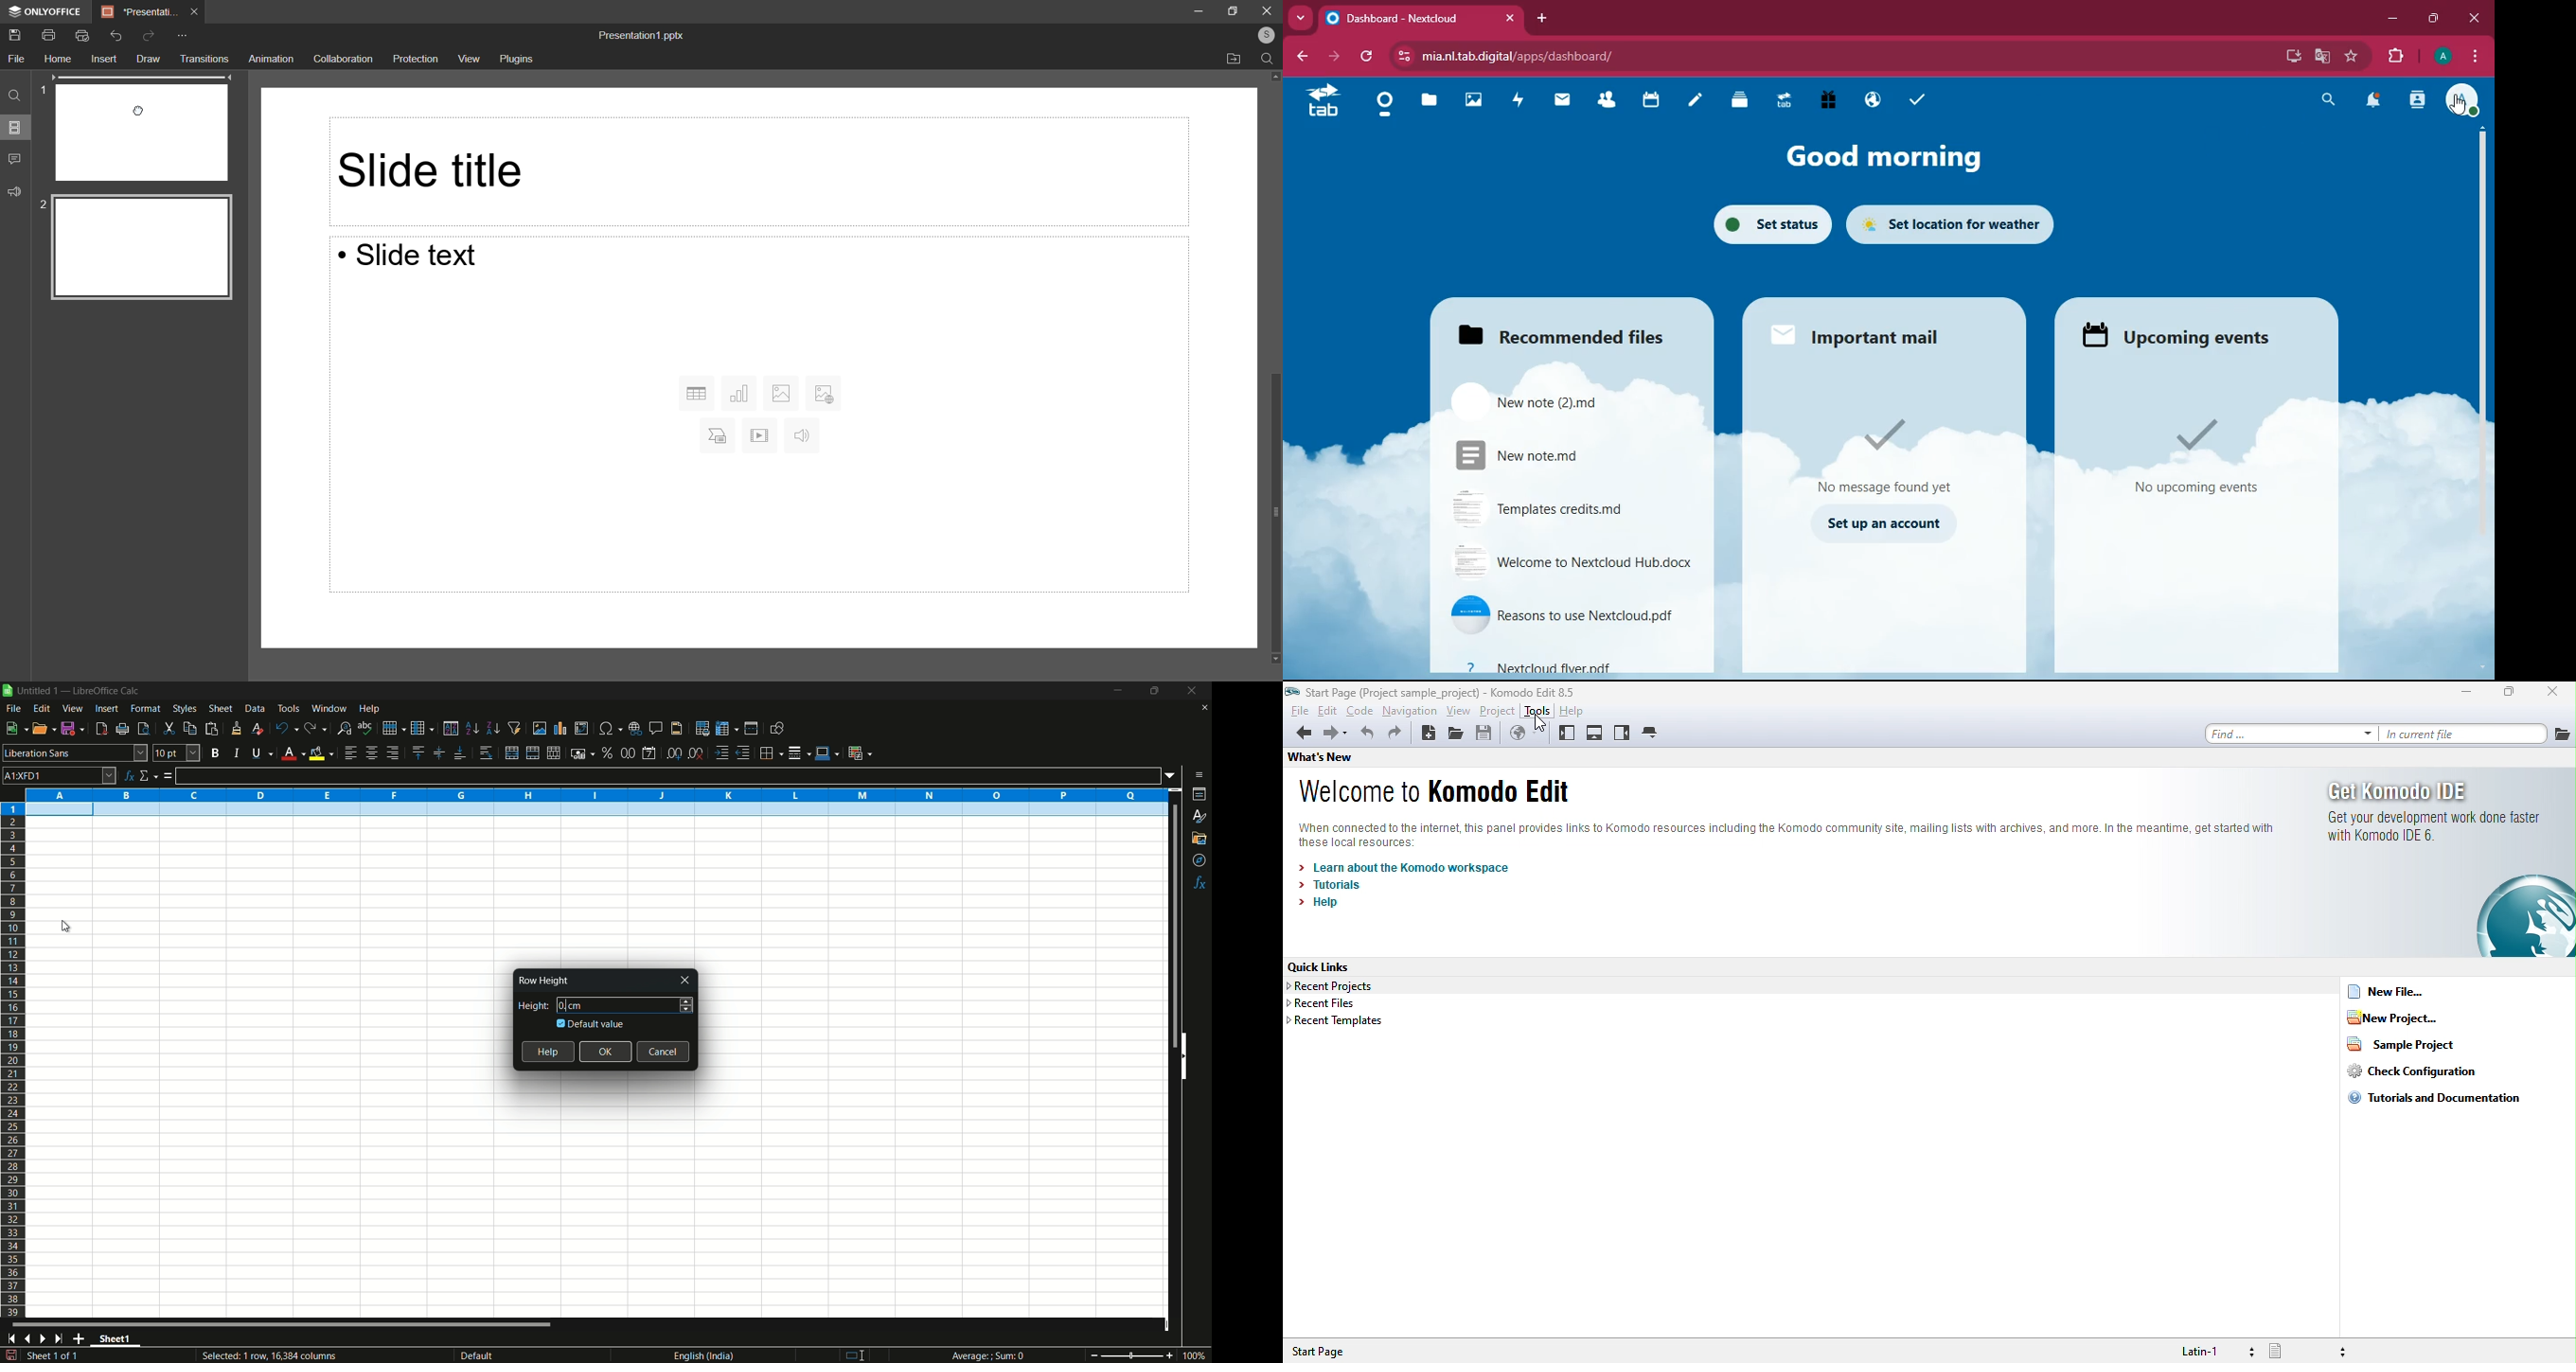 The width and height of the screenshot is (2576, 1372). What do you see at coordinates (2505, 693) in the screenshot?
I see `maximize` at bounding box center [2505, 693].